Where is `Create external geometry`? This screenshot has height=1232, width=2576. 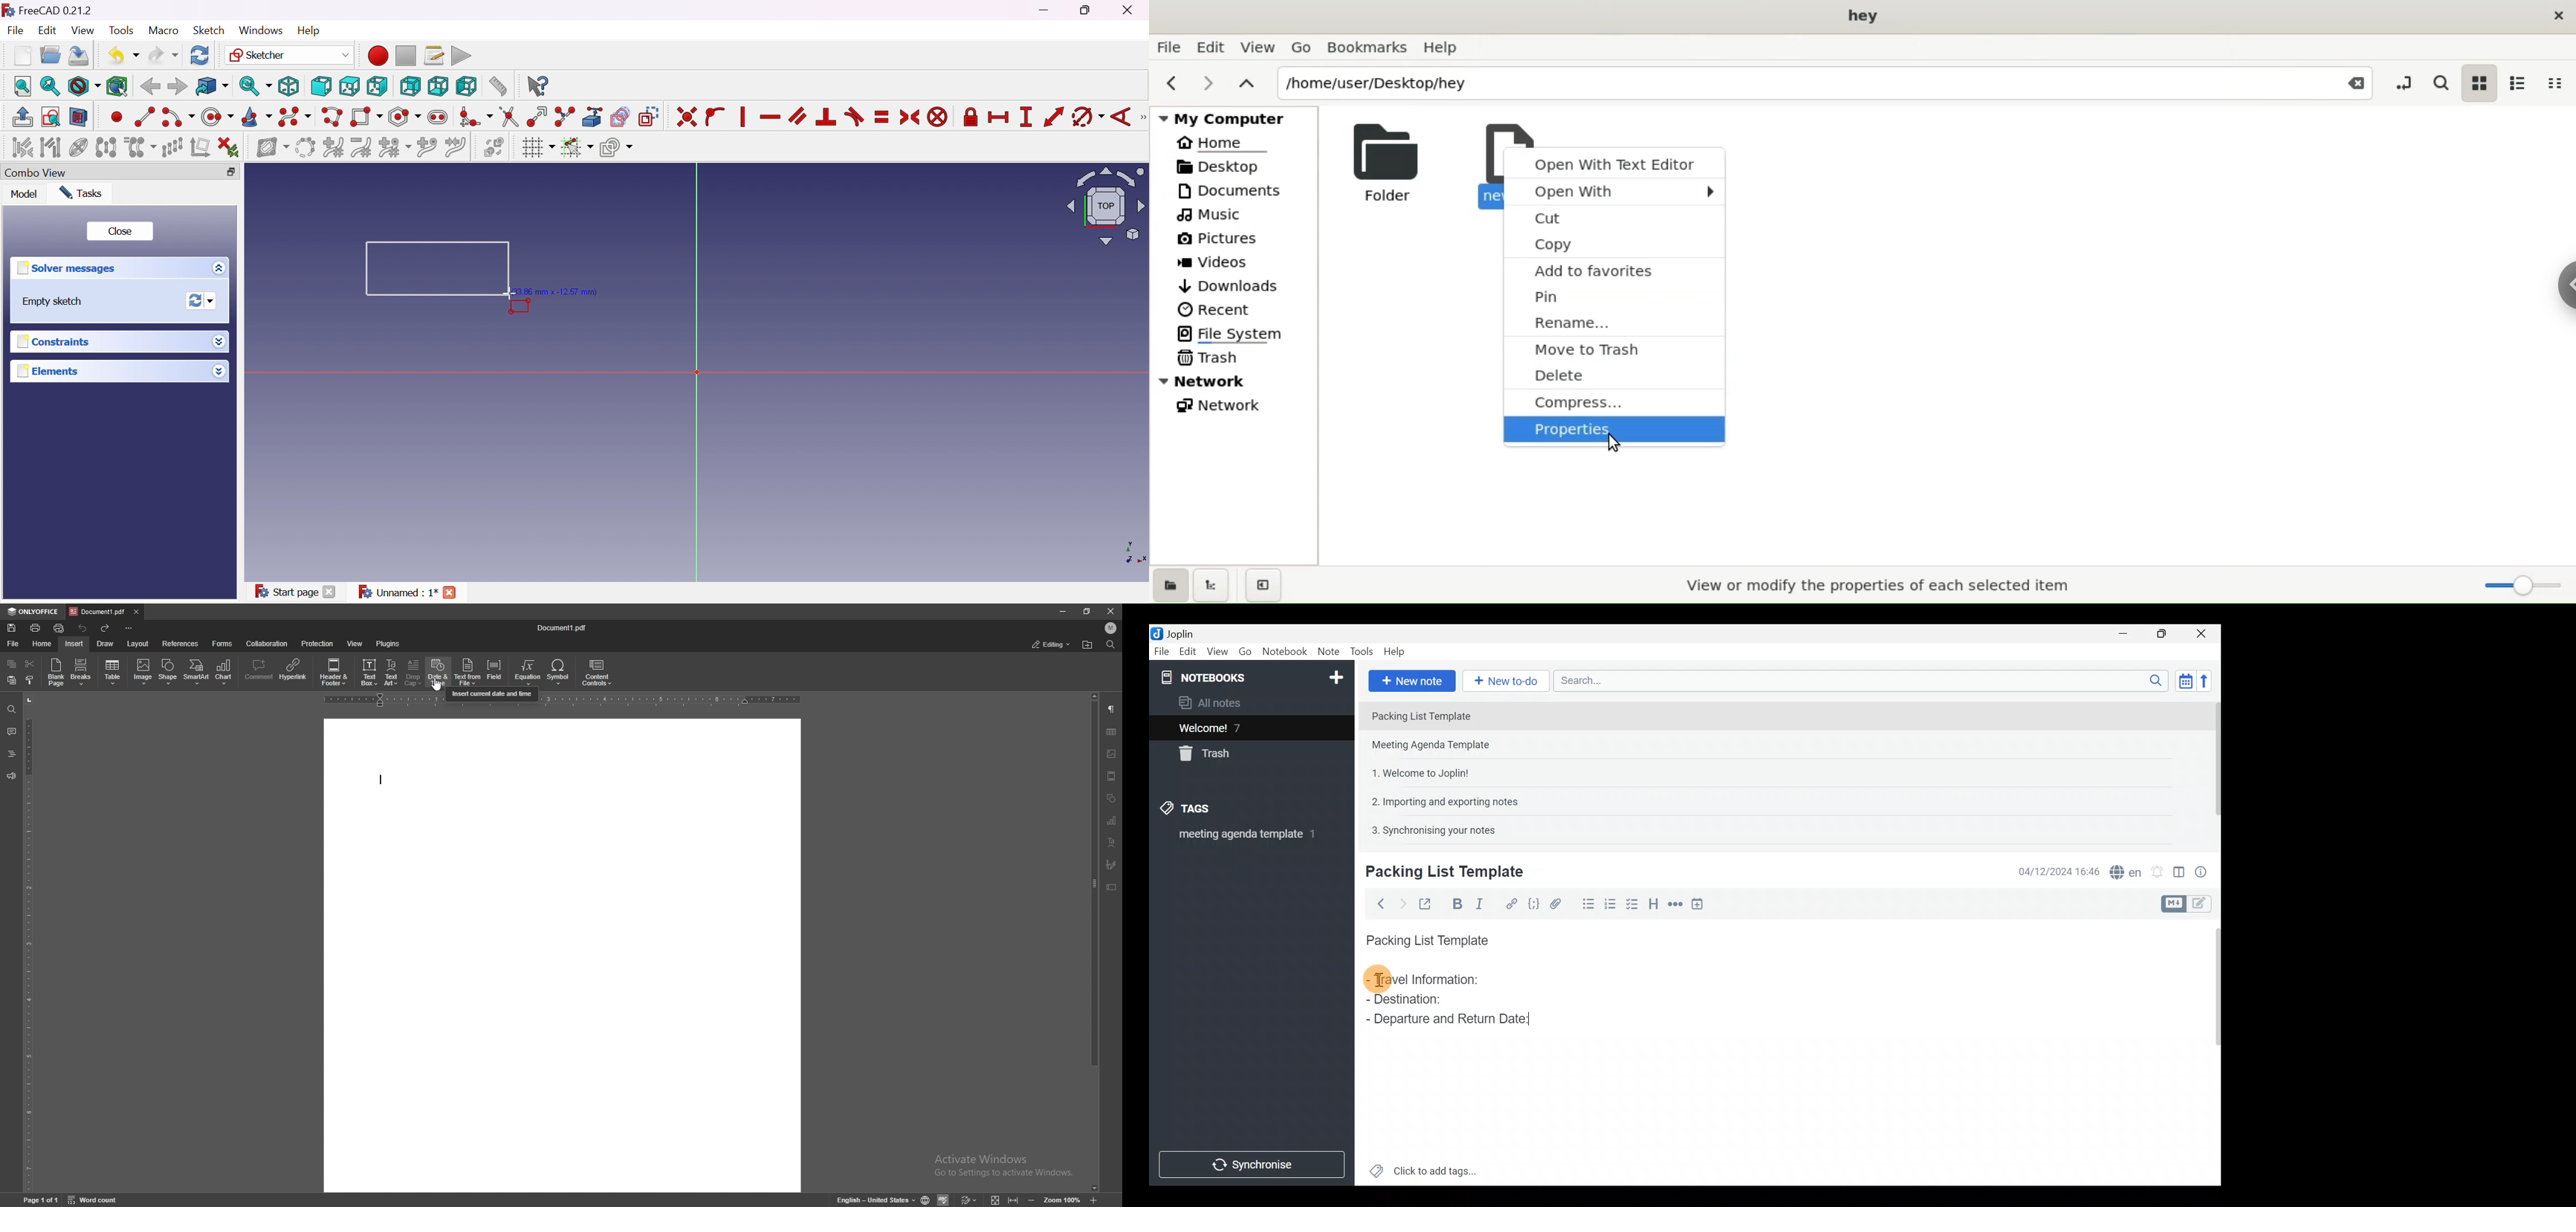
Create external geometry is located at coordinates (593, 117).